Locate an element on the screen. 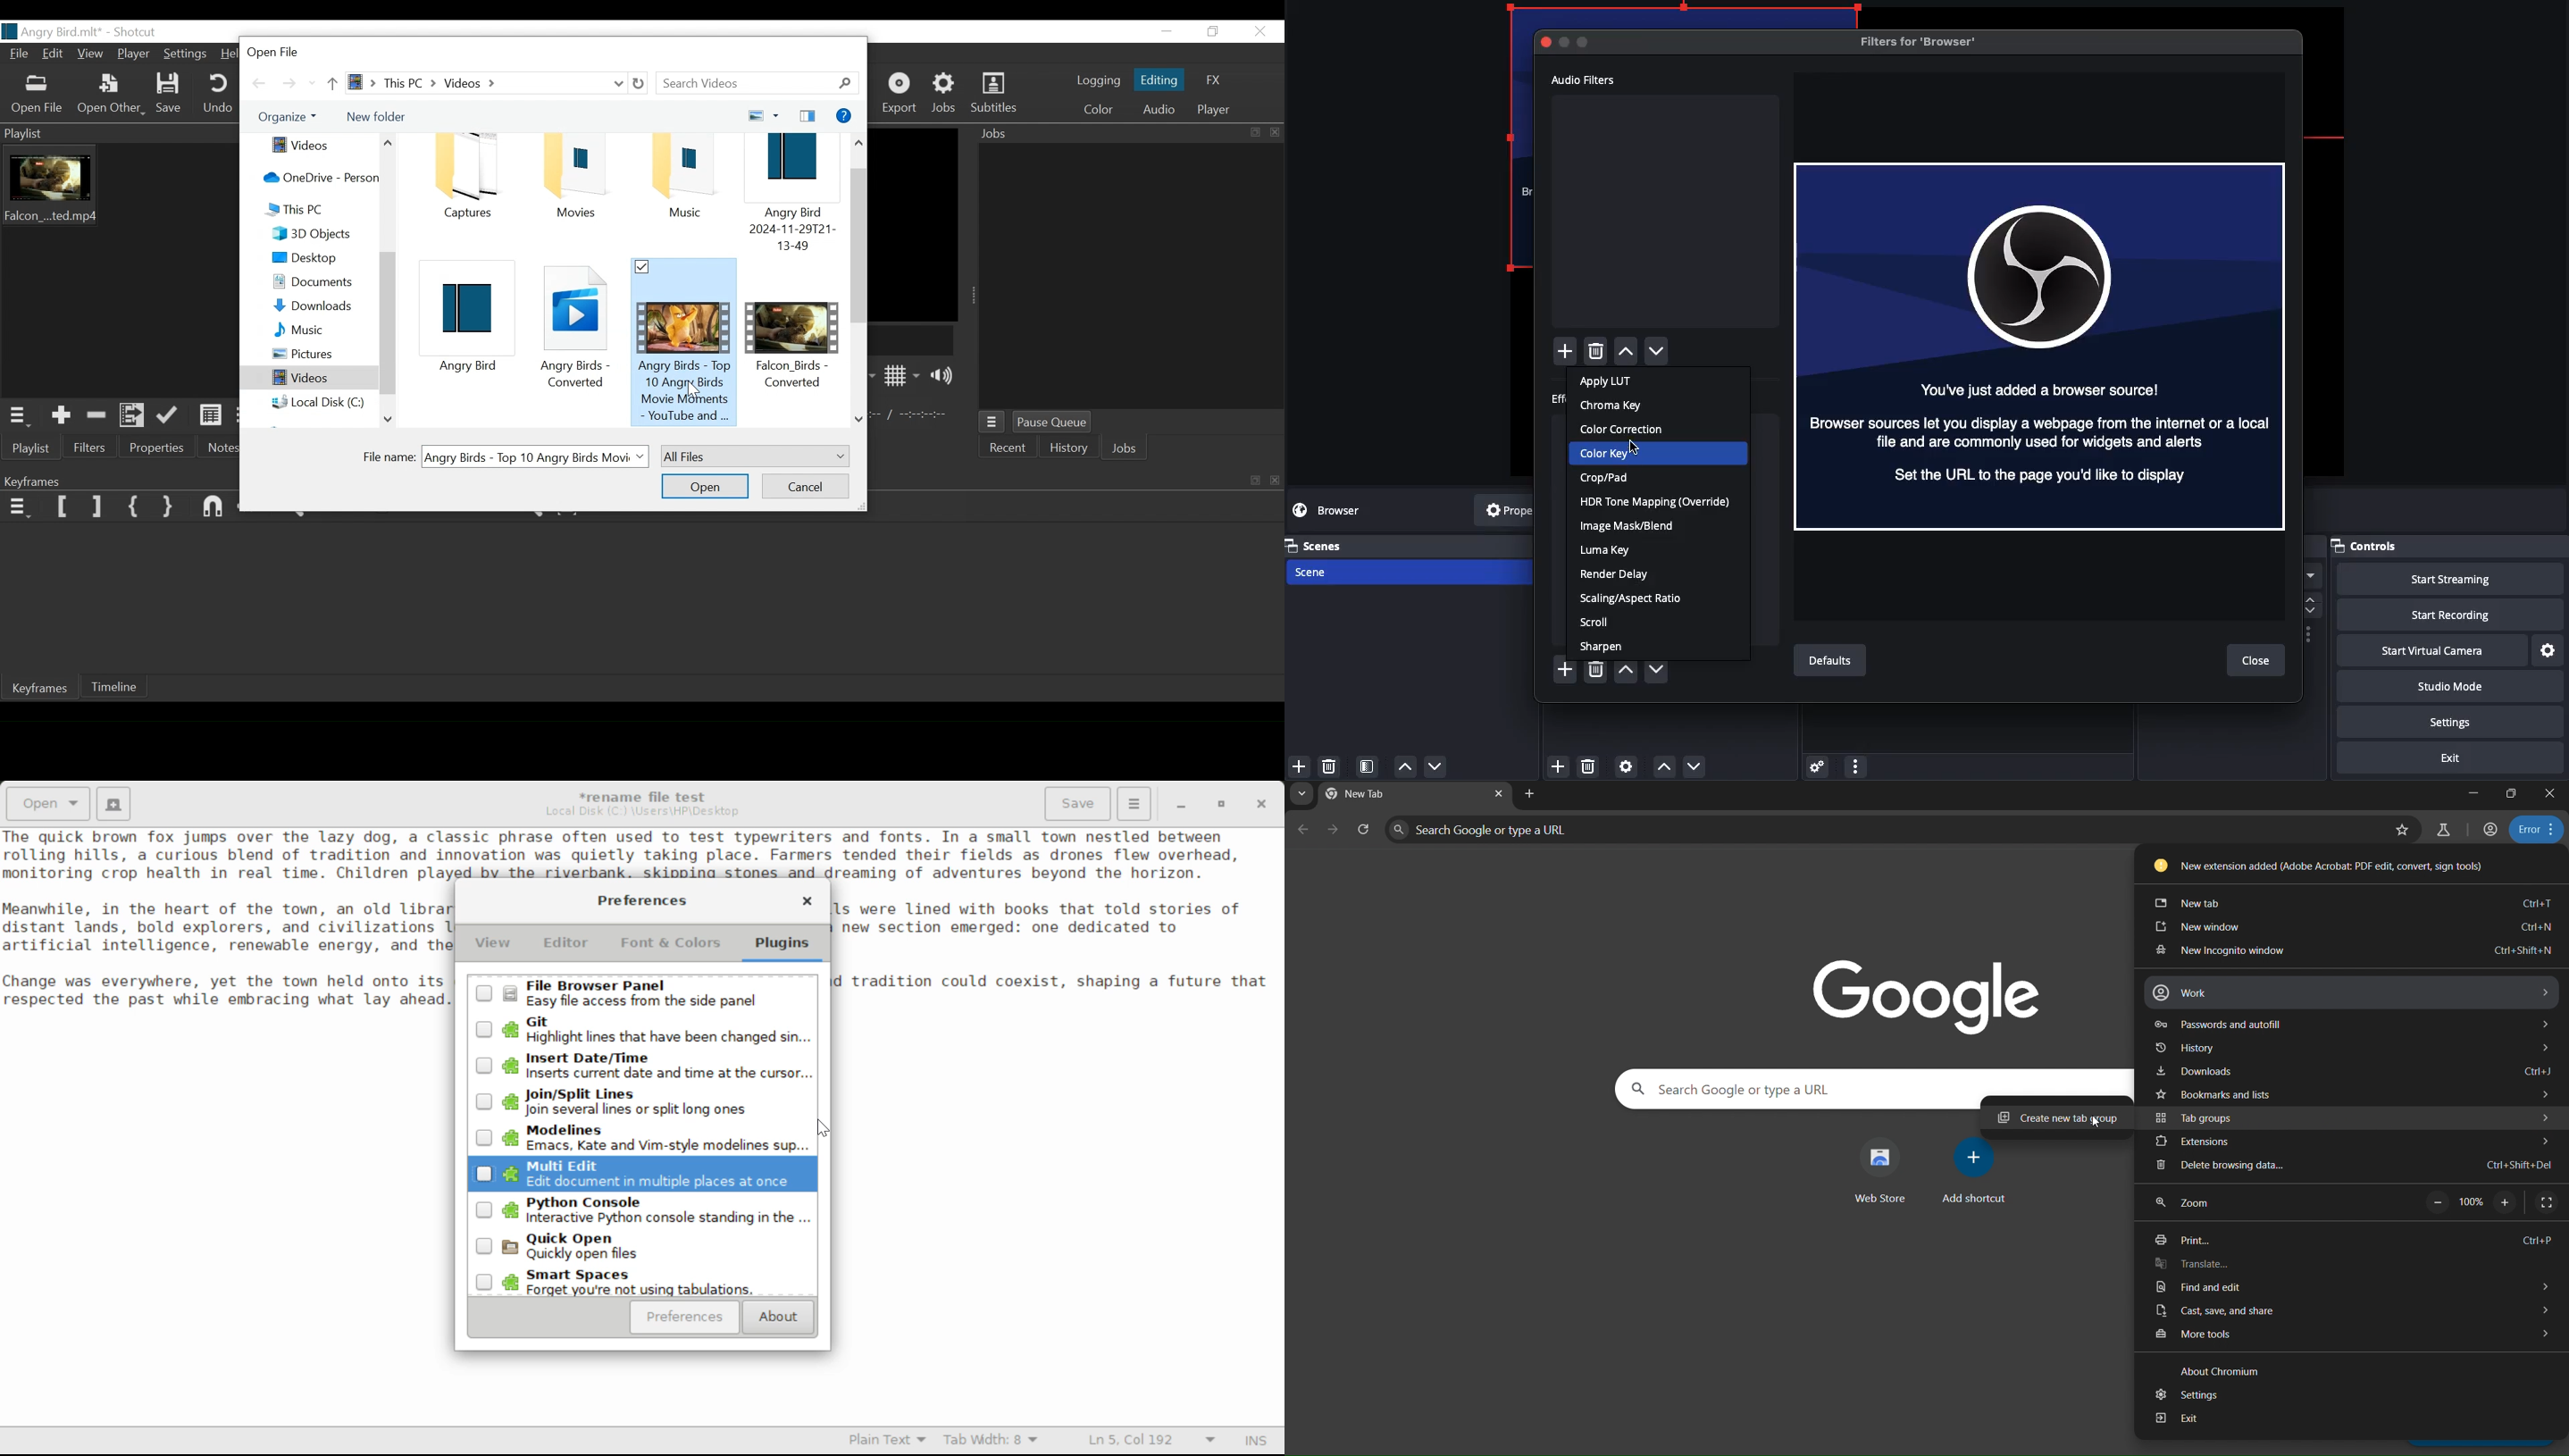 The image size is (2576, 1456). Go Up is located at coordinates (332, 83).